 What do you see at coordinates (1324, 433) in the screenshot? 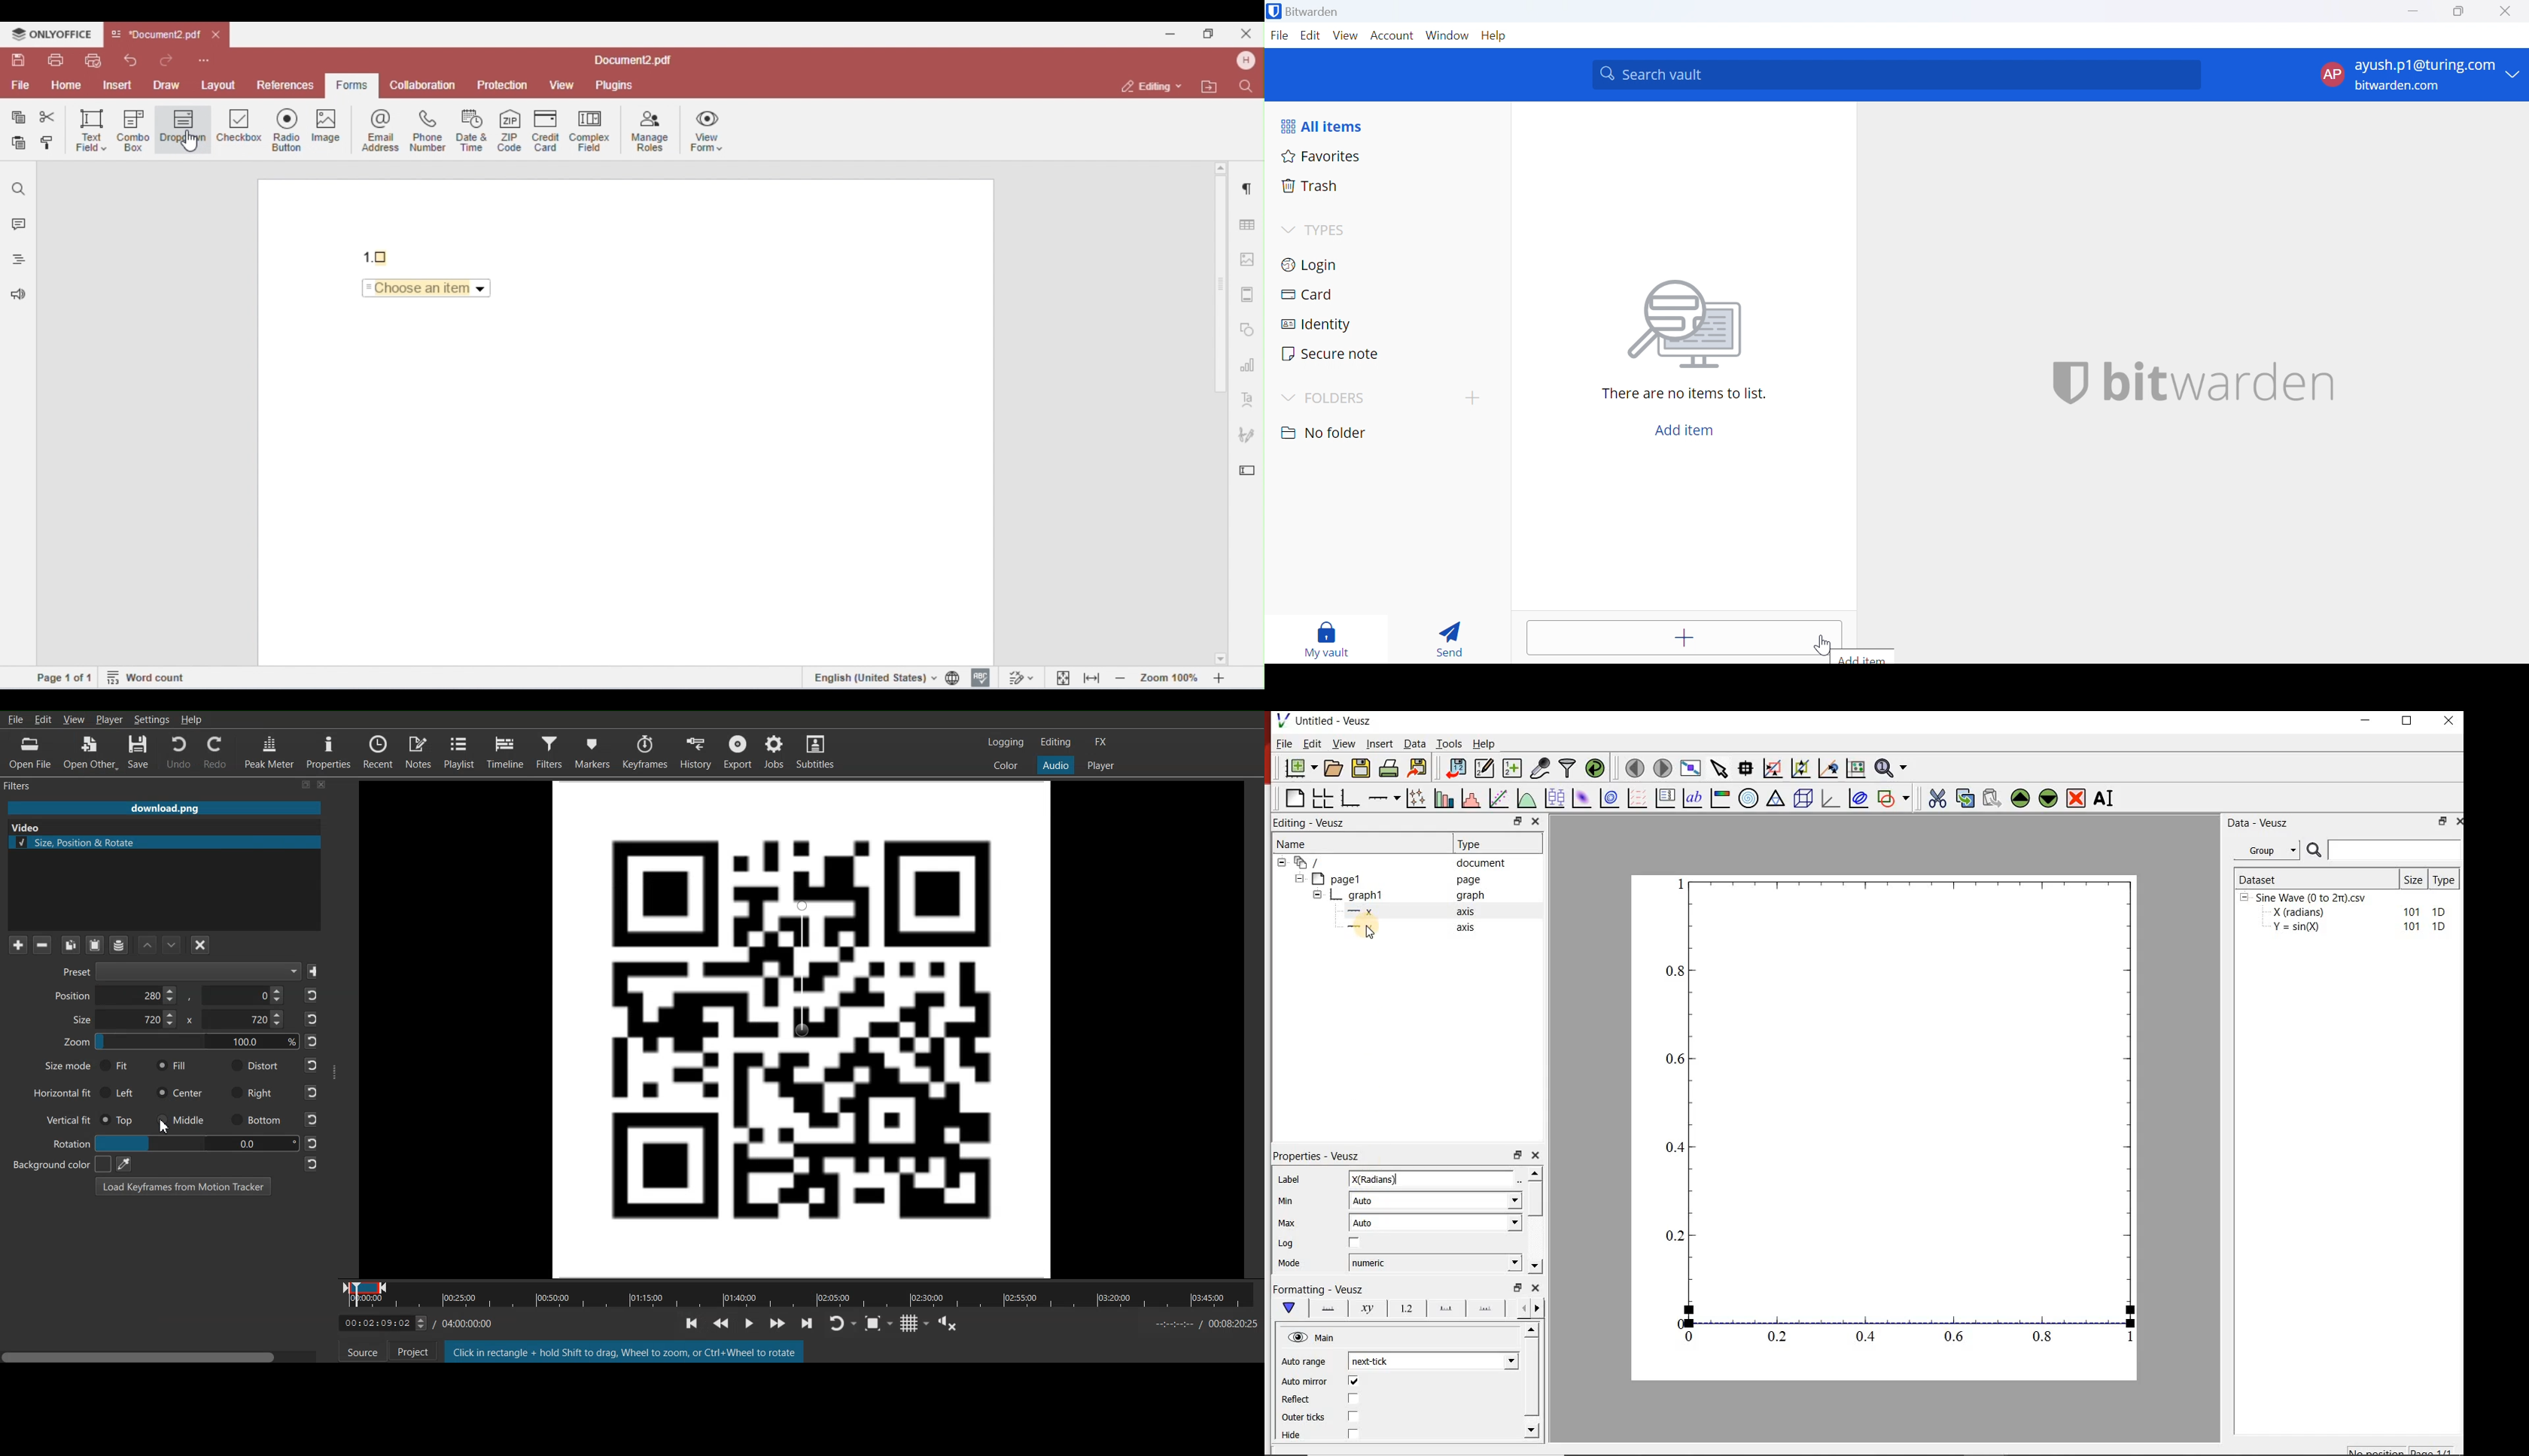
I see `No folder` at bounding box center [1324, 433].